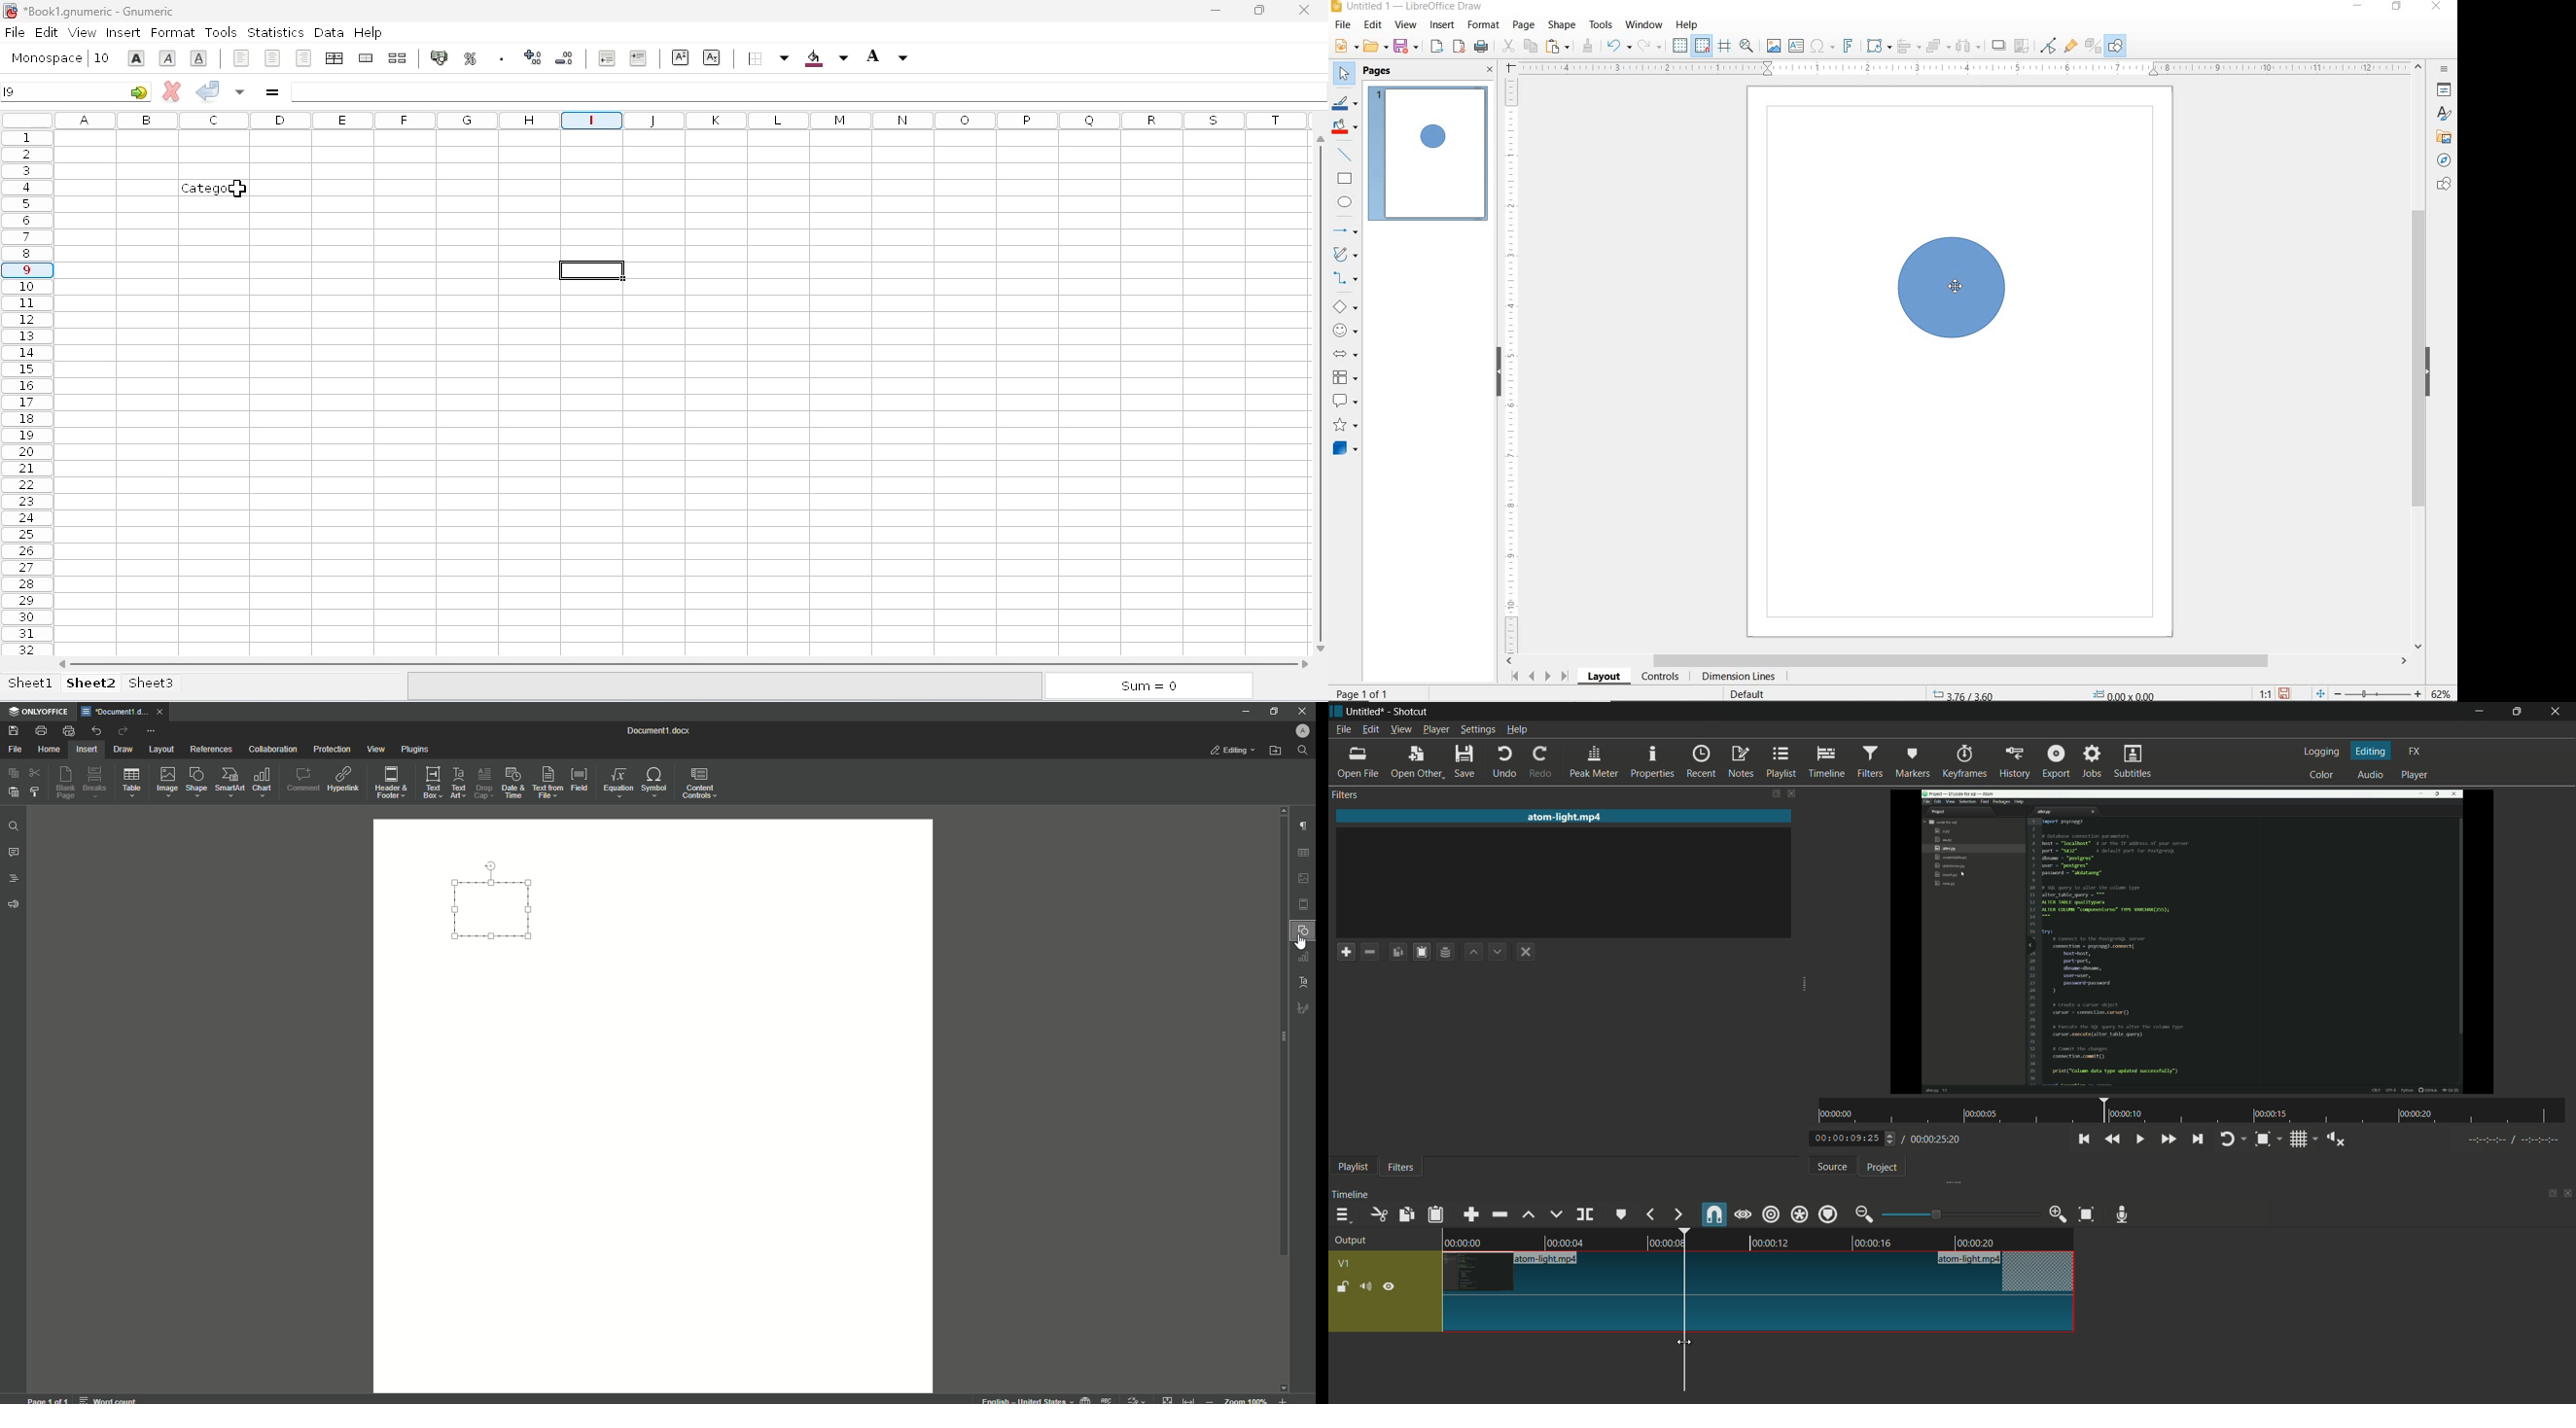 This screenshot has width=2576, height=1428. Describe the element at coordinates (1374, 25) in the screenshot. I see `EDIT` at that location.